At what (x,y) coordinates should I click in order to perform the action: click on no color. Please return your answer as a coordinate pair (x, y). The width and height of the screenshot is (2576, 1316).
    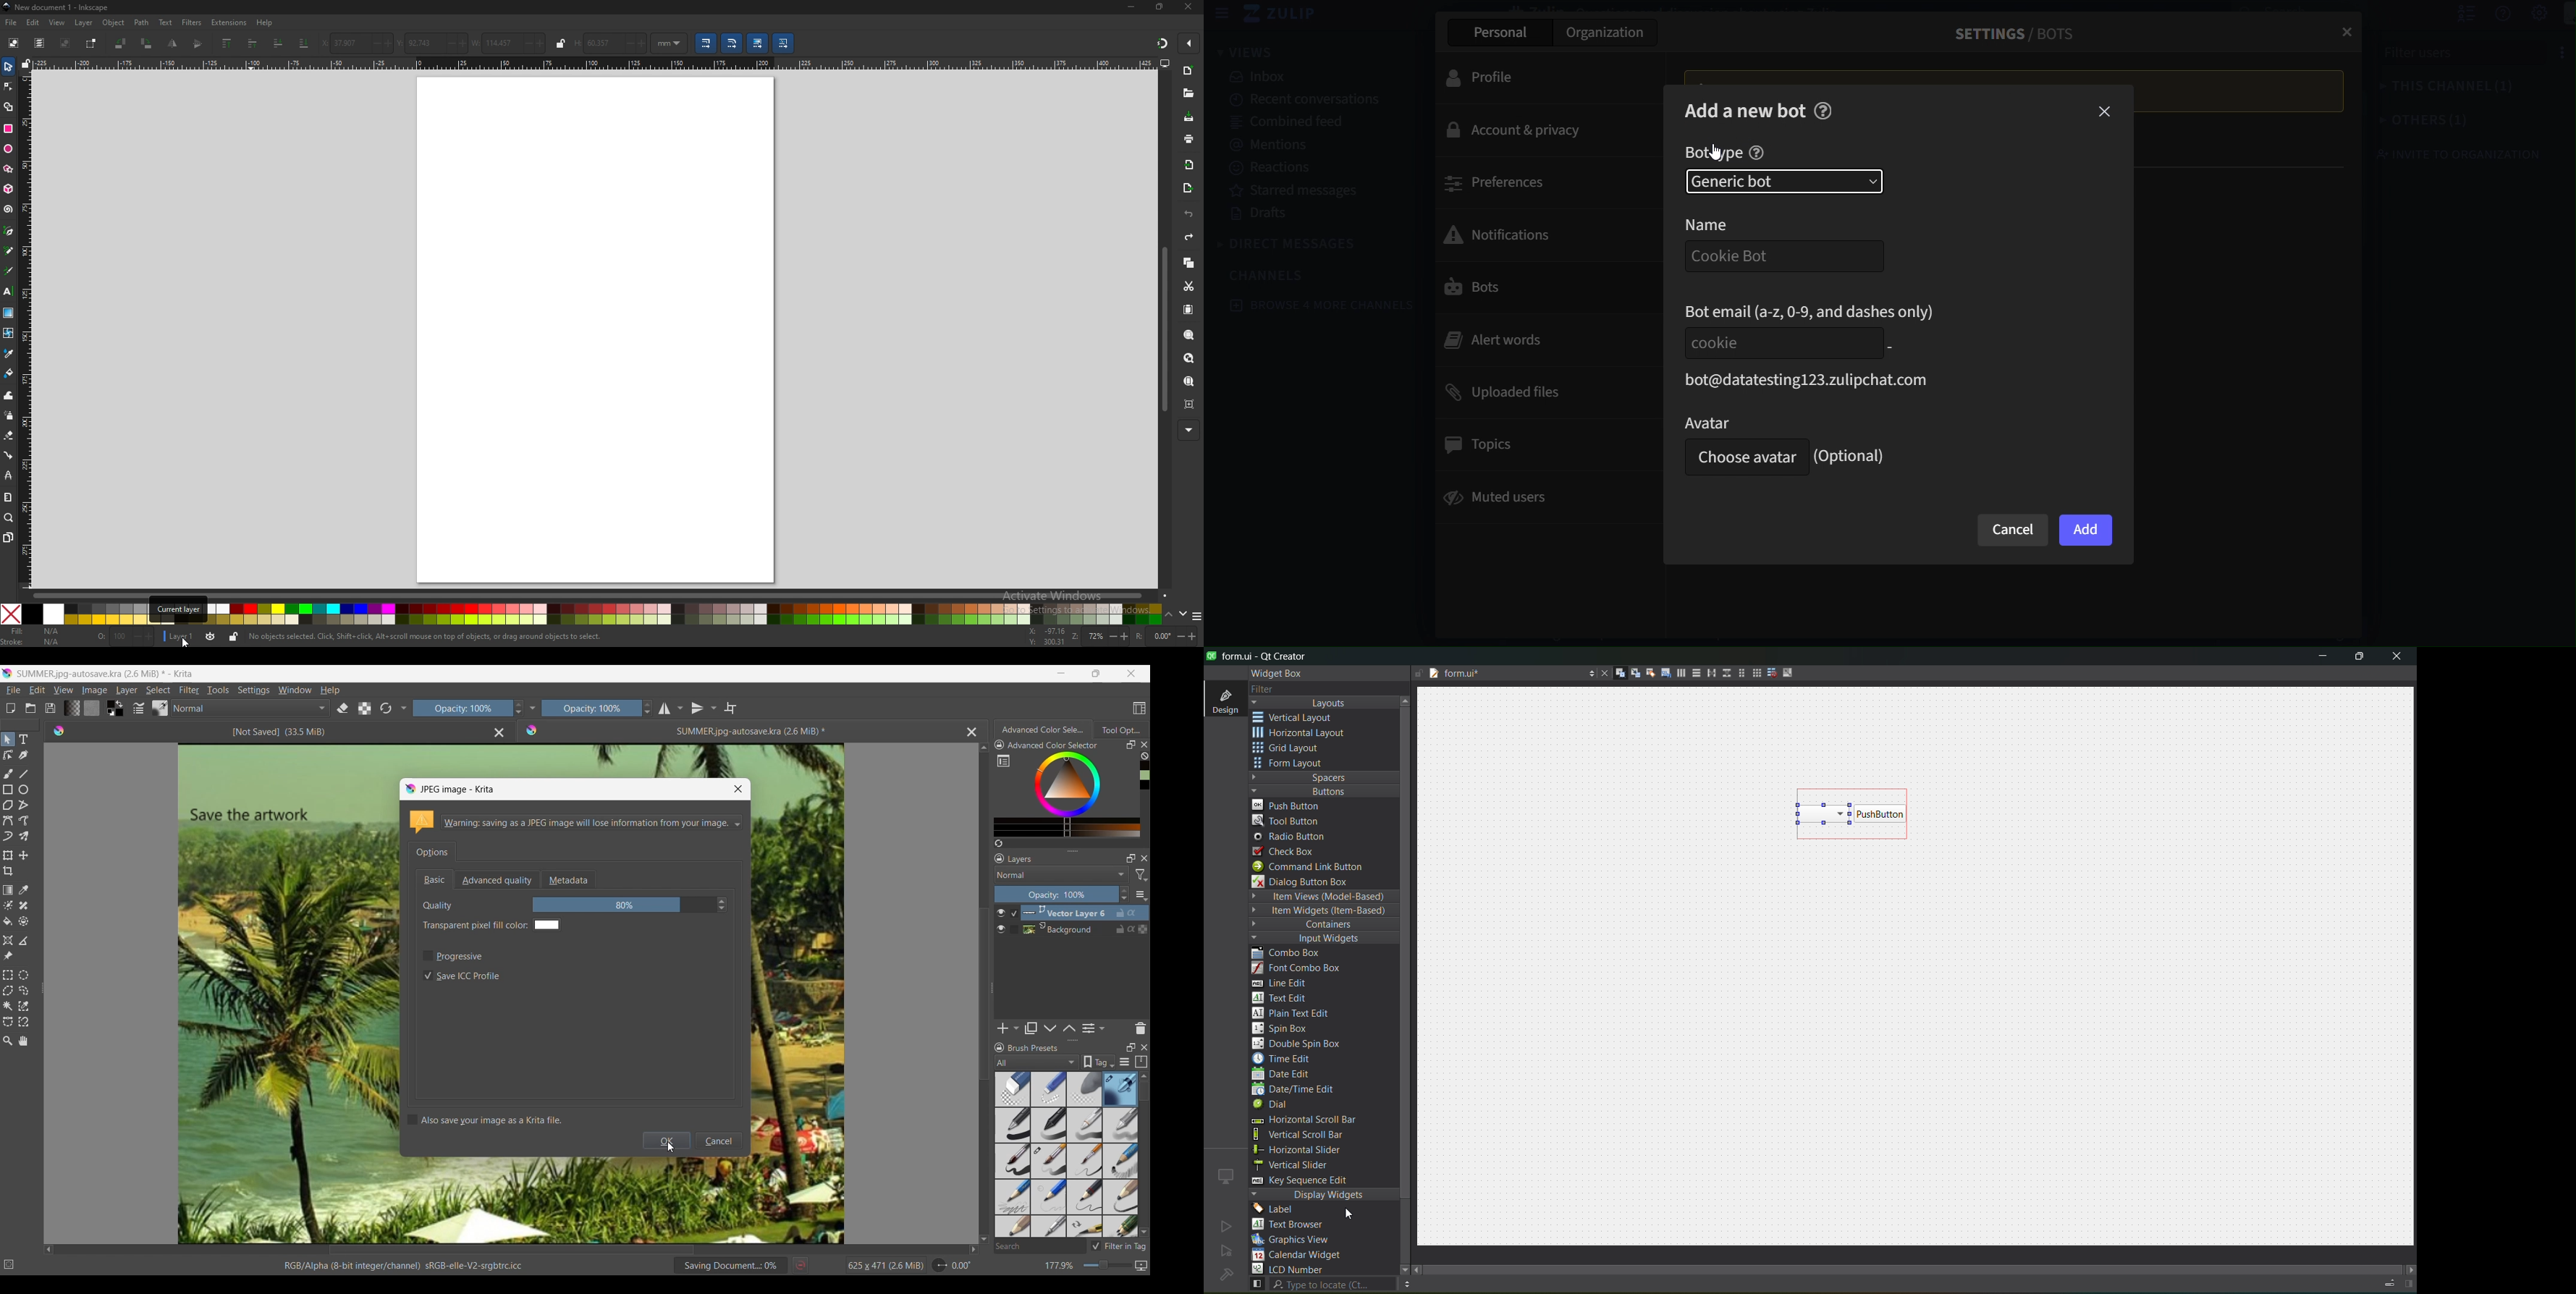
    Looking at the image, I should click on (11, 614).